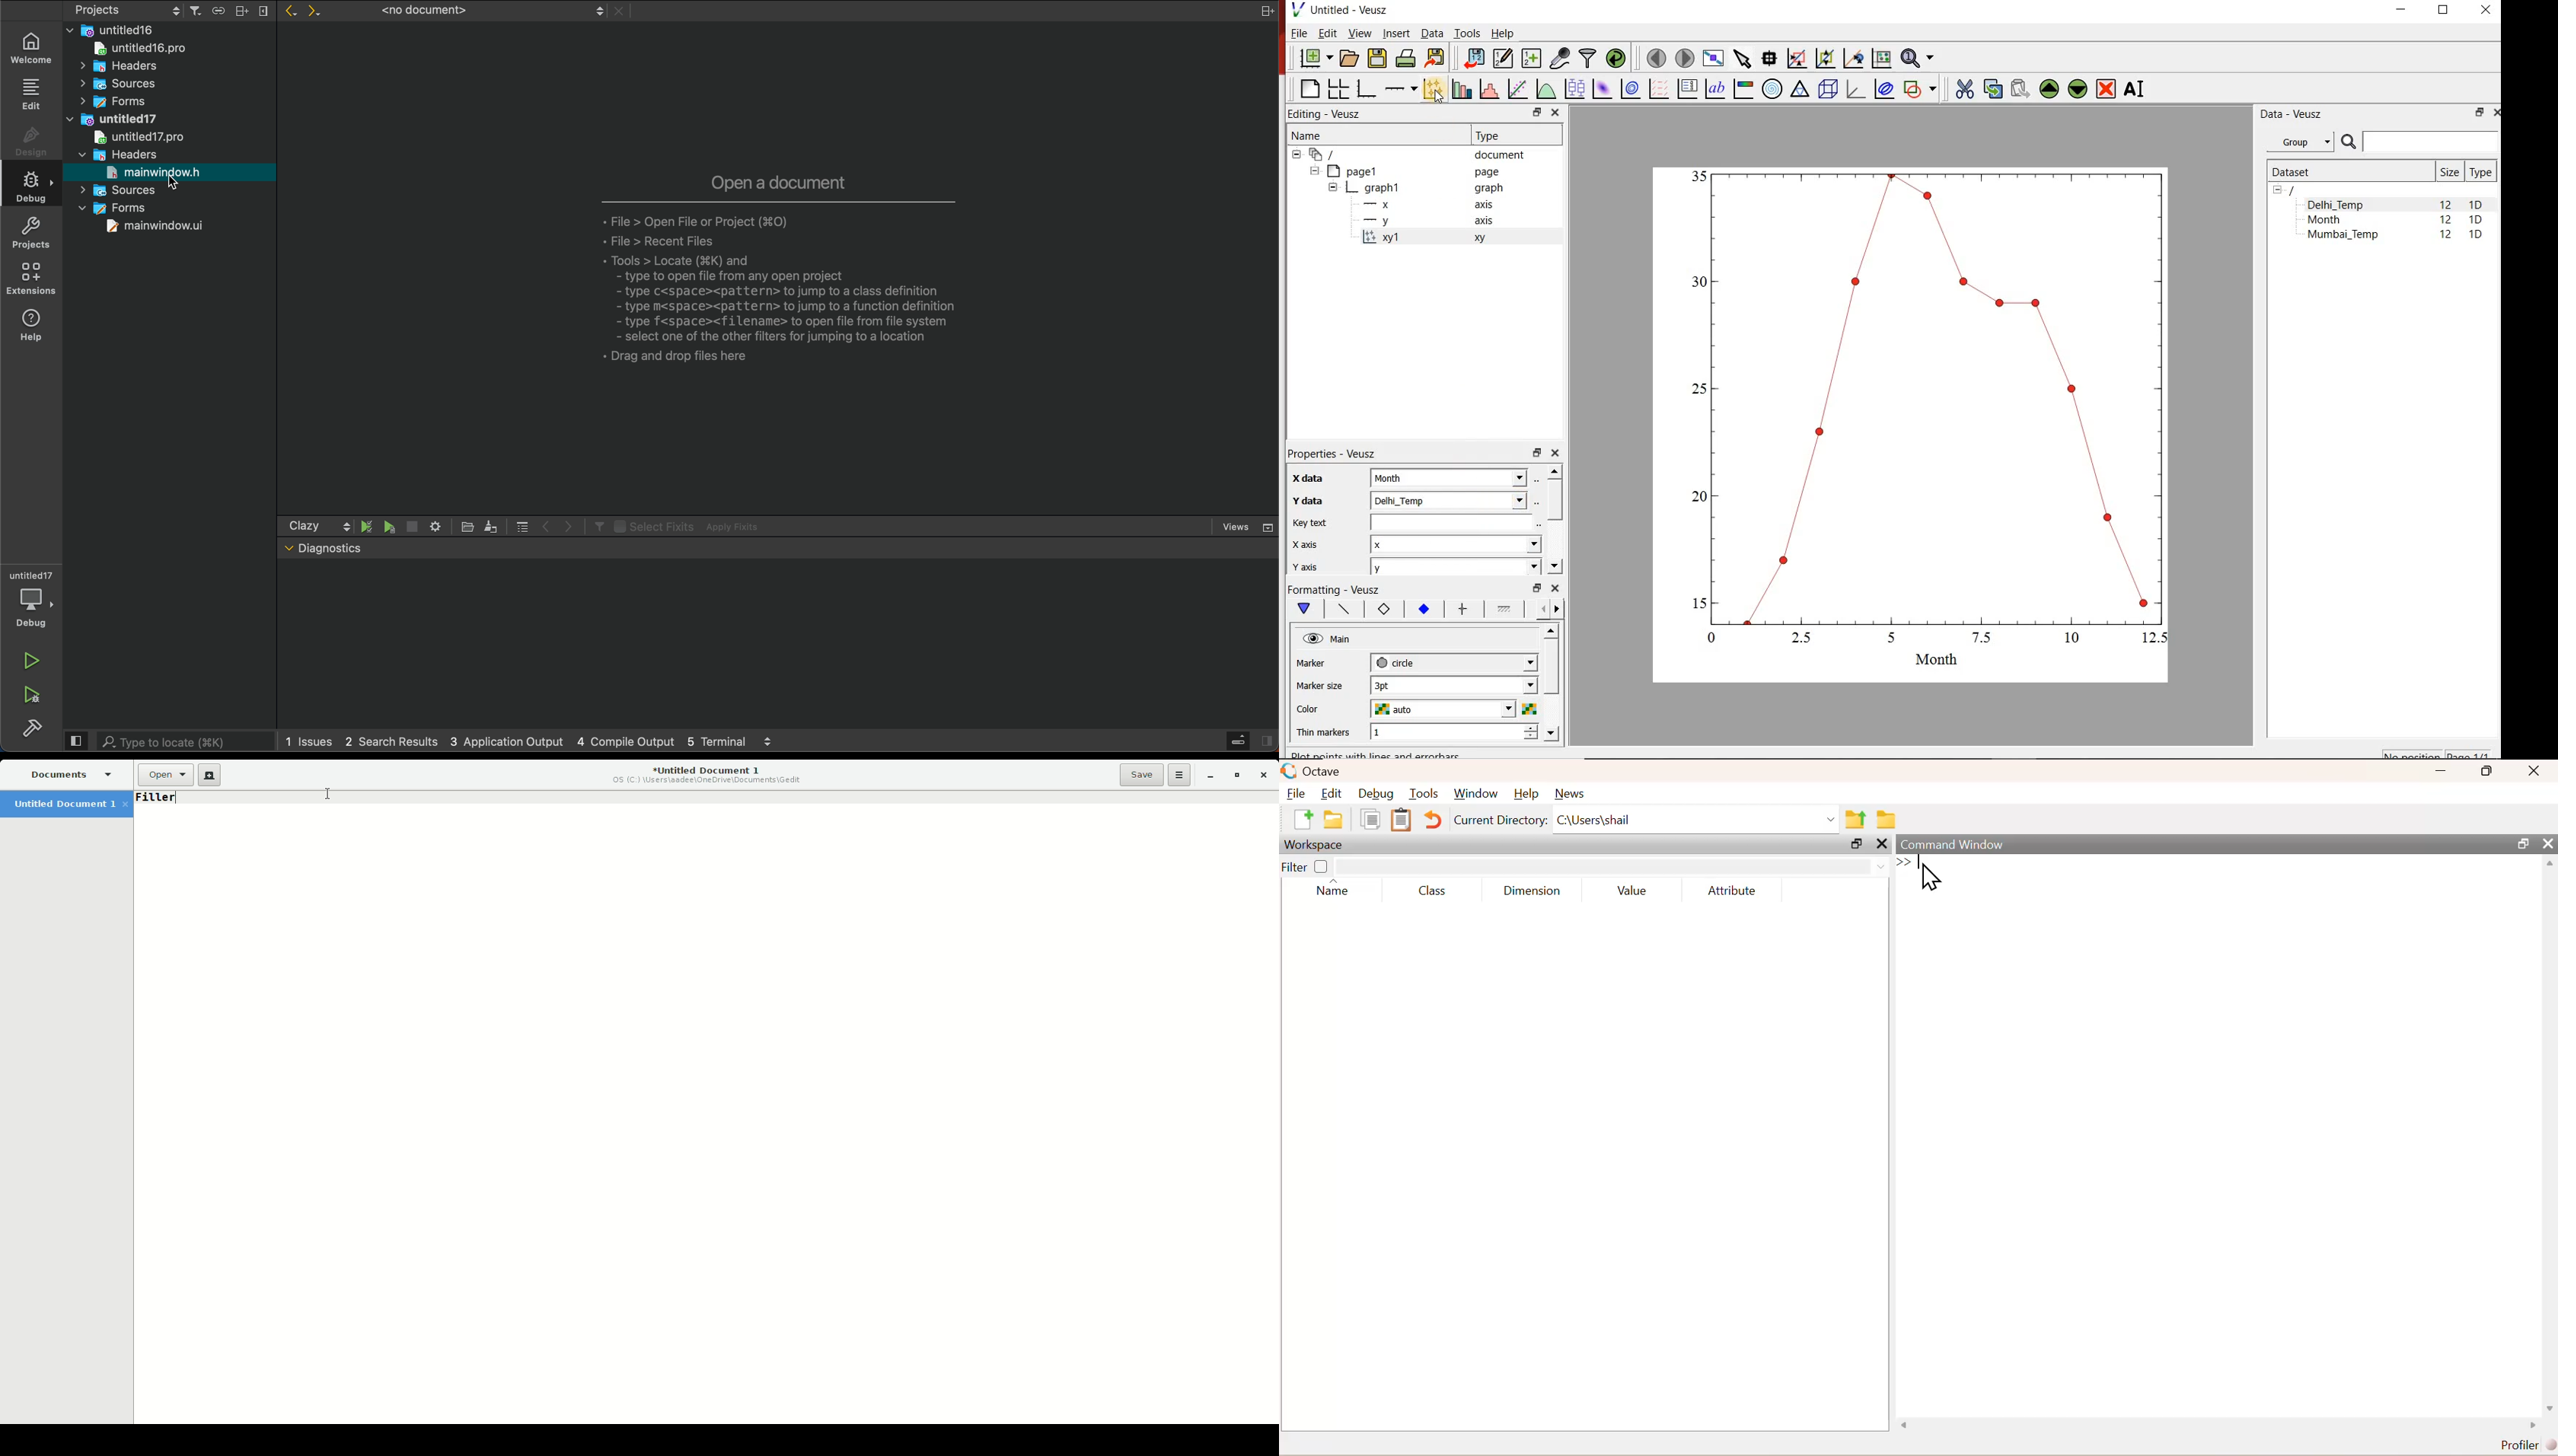 The width and height of the screenshot is (2576, 1456). I want to click on arrange graphs in a grid, so click(1337, 89).